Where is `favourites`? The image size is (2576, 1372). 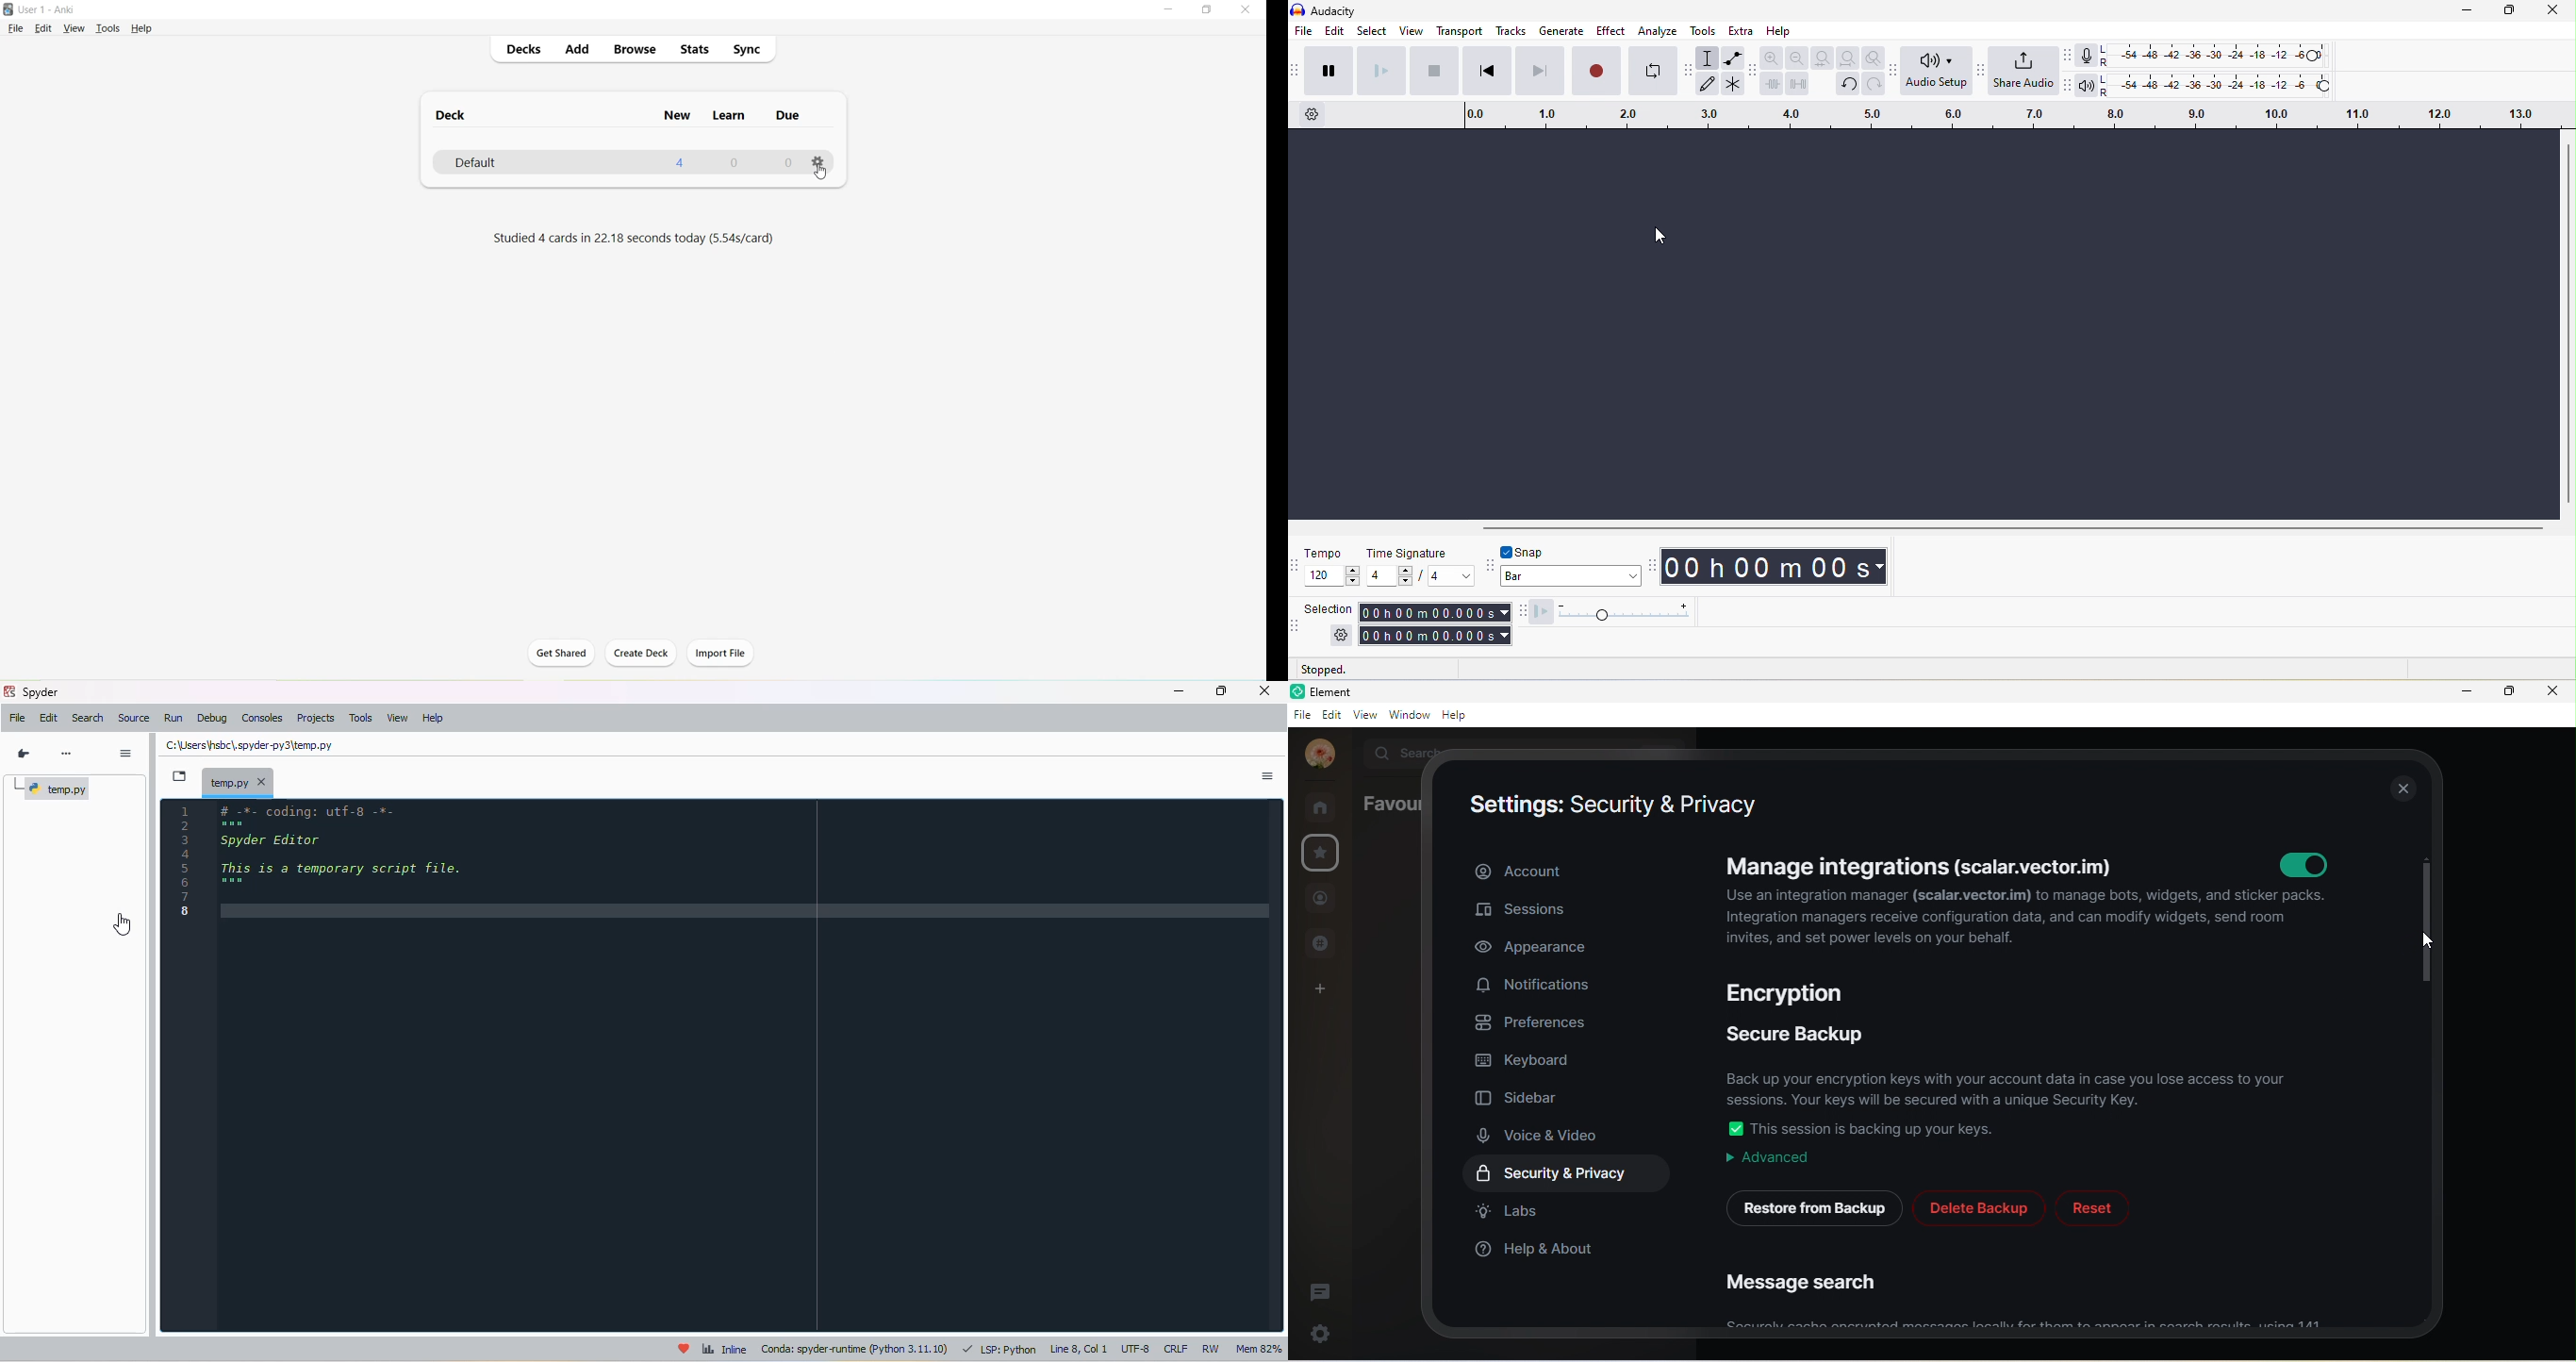
favourites is located at coordinates (1321, 854).